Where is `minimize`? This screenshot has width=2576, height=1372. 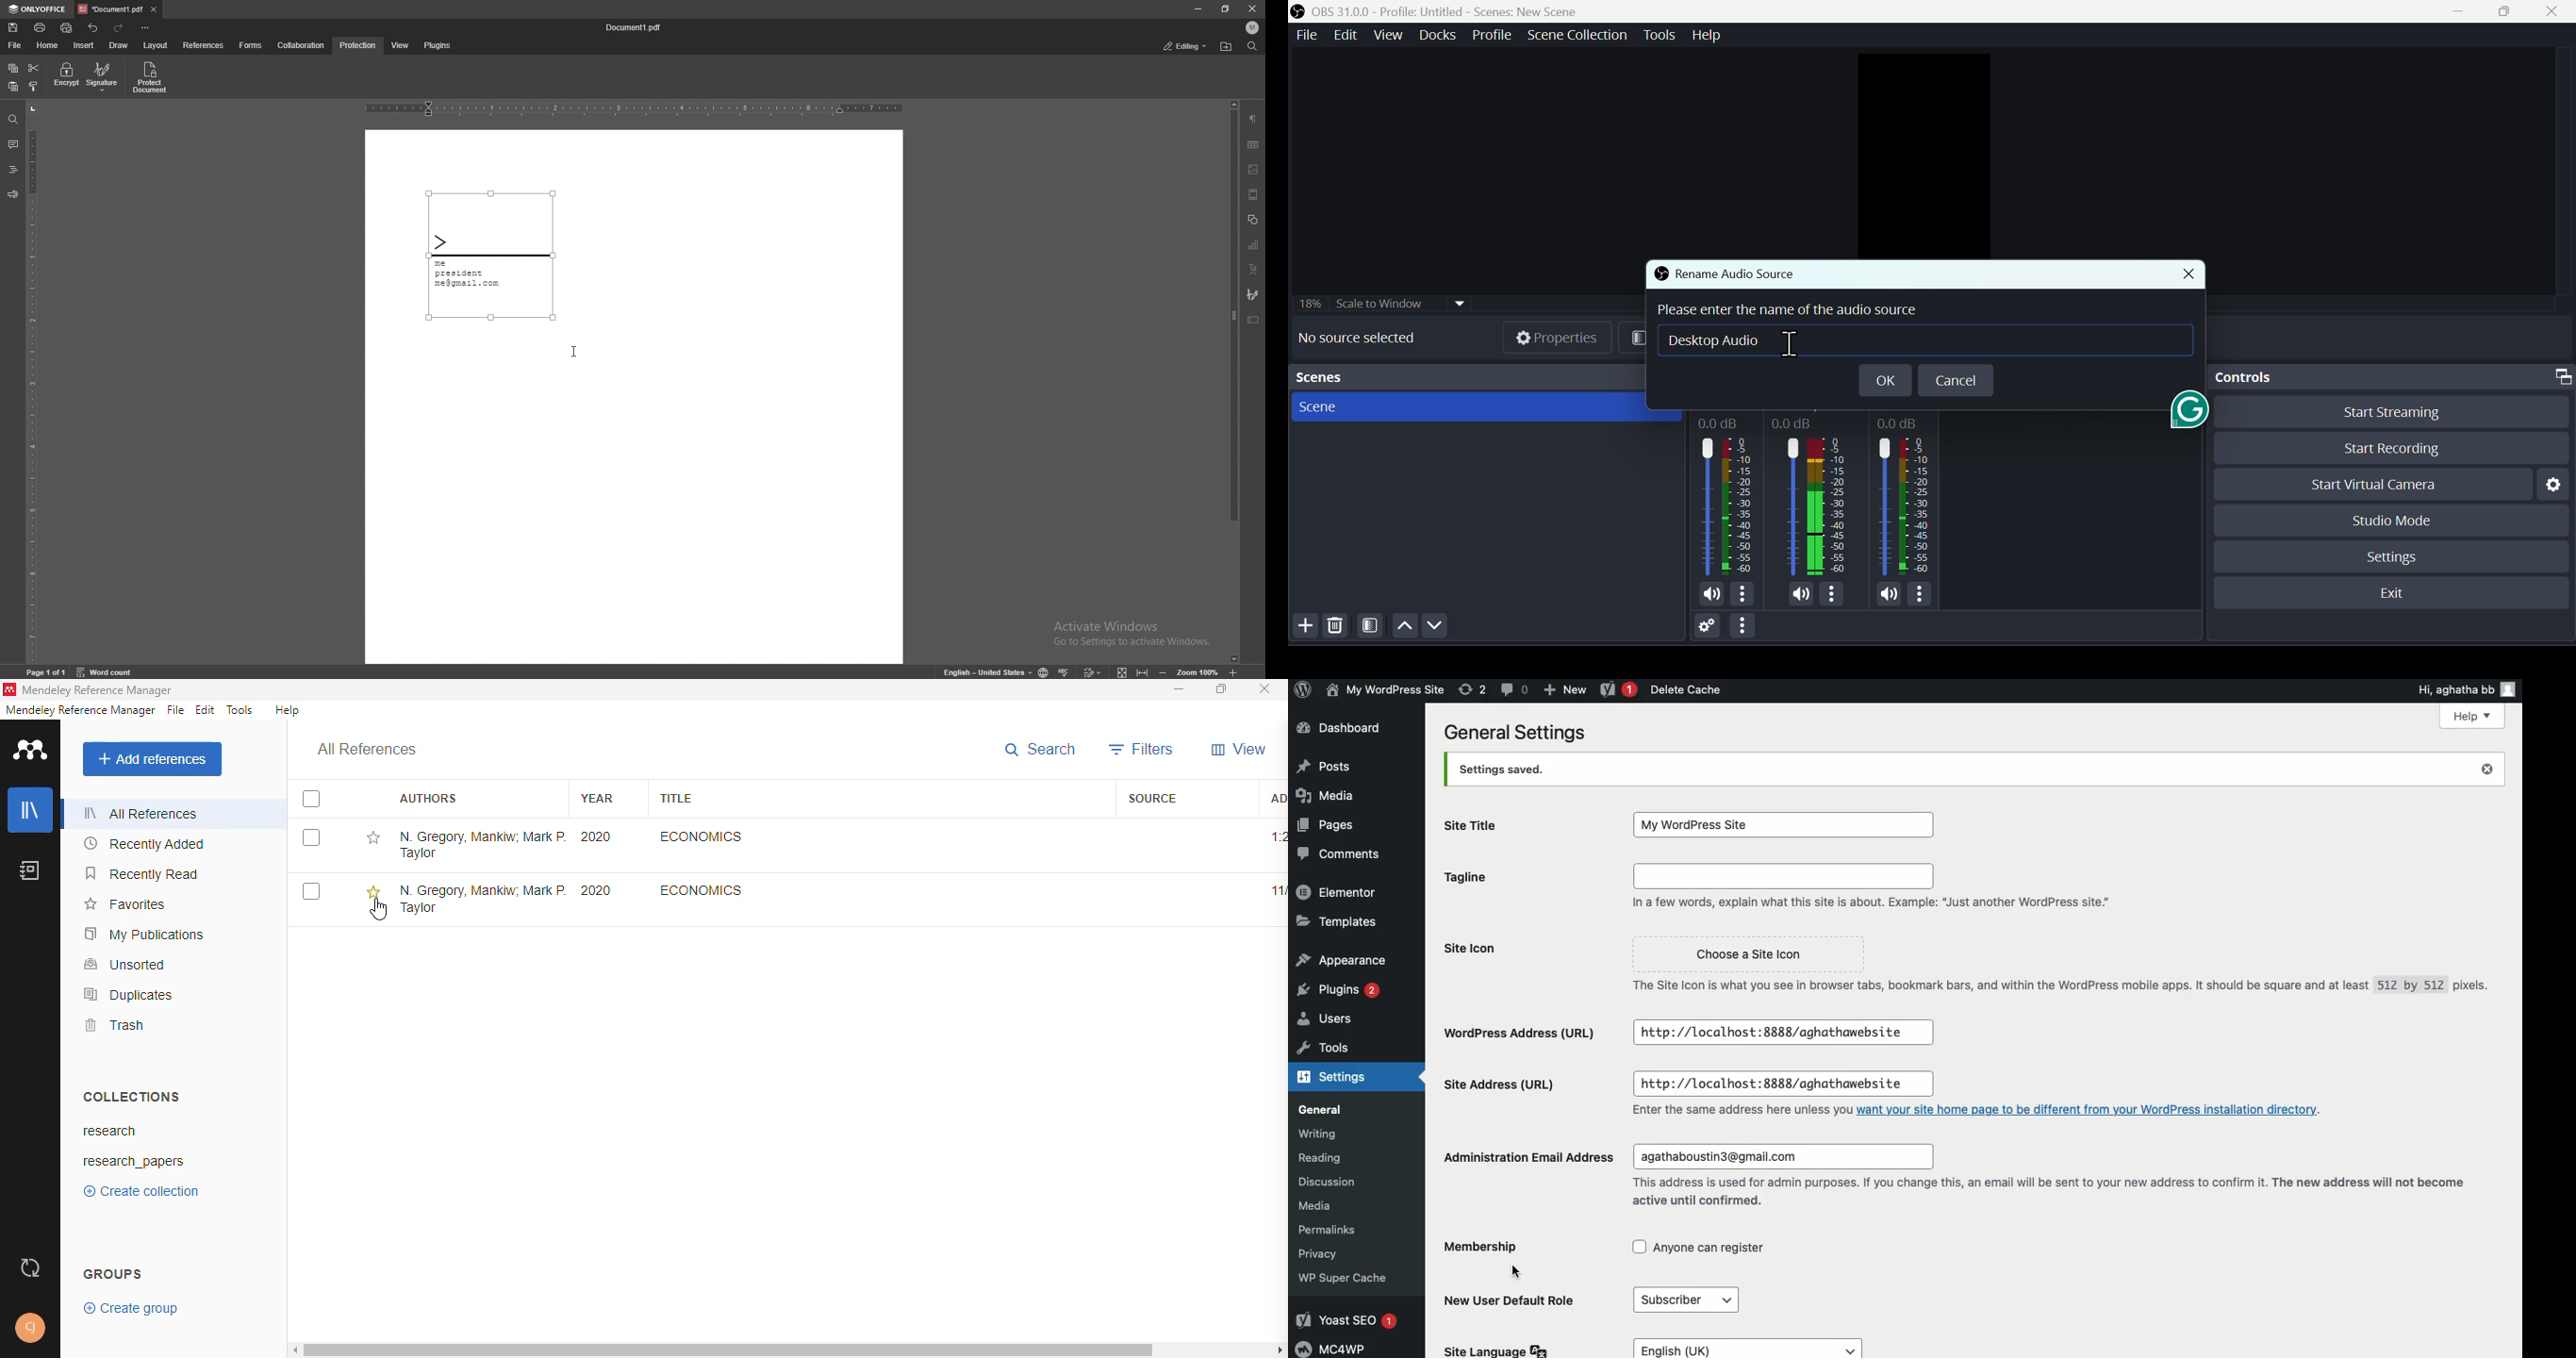
minimize is located at coordinates (1180, 690).